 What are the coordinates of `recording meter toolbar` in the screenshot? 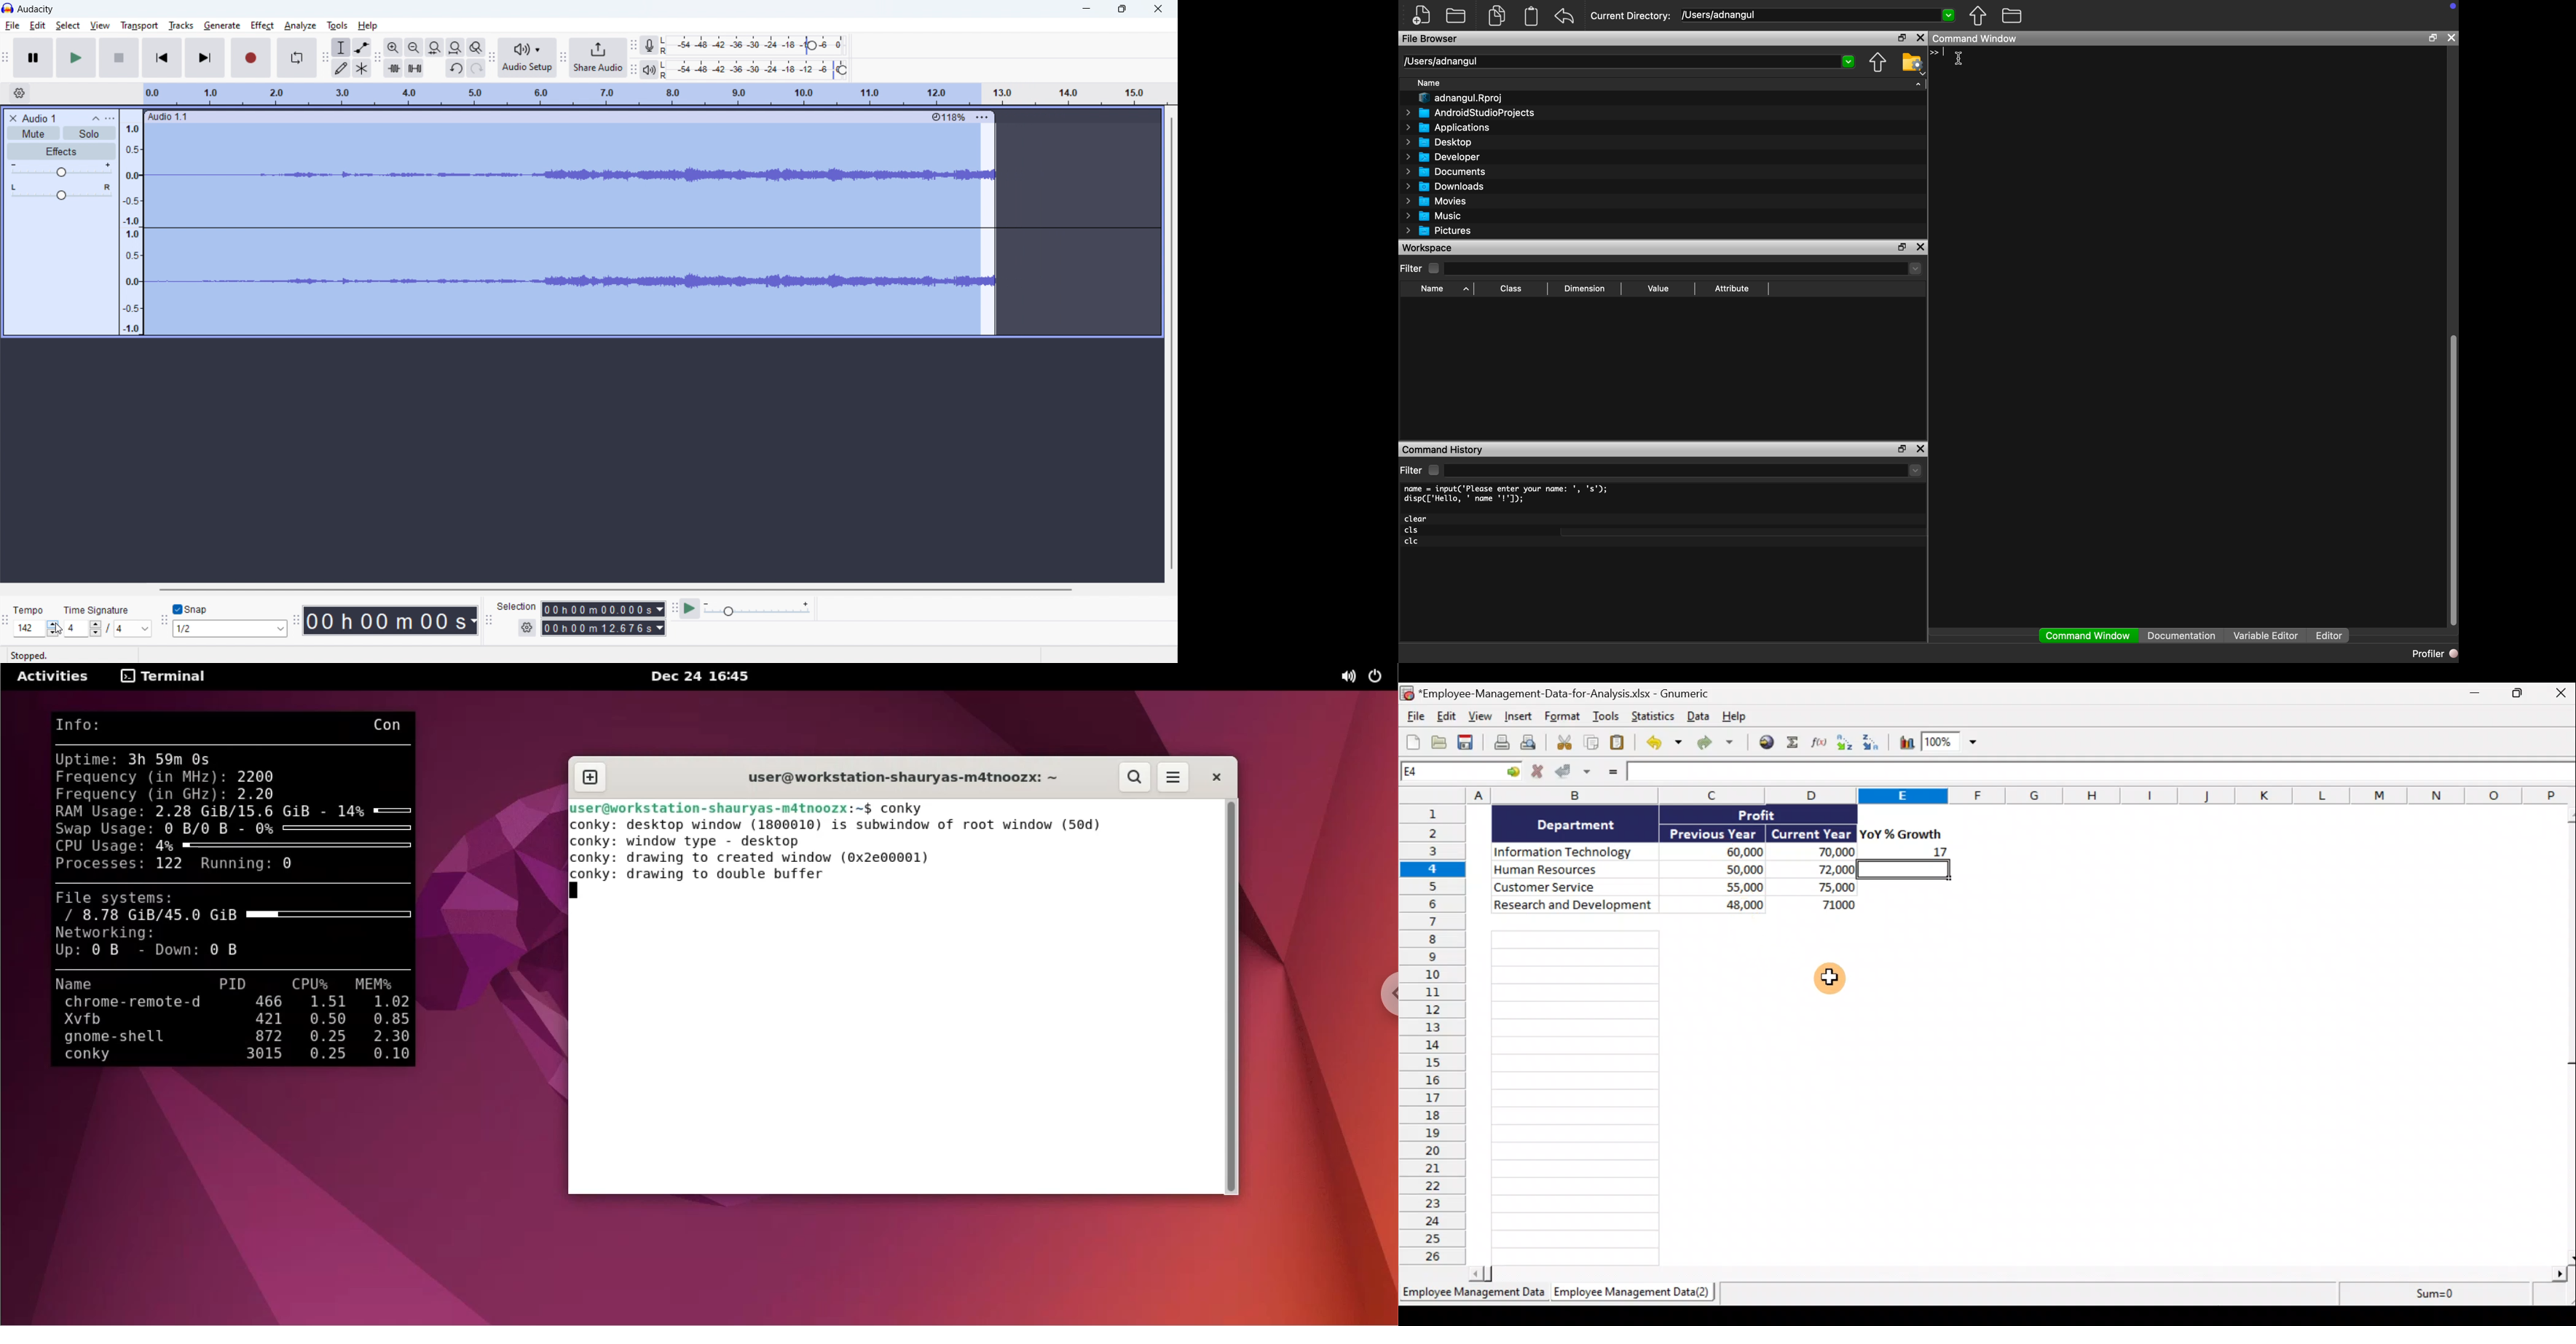 It's located at (634, 71).